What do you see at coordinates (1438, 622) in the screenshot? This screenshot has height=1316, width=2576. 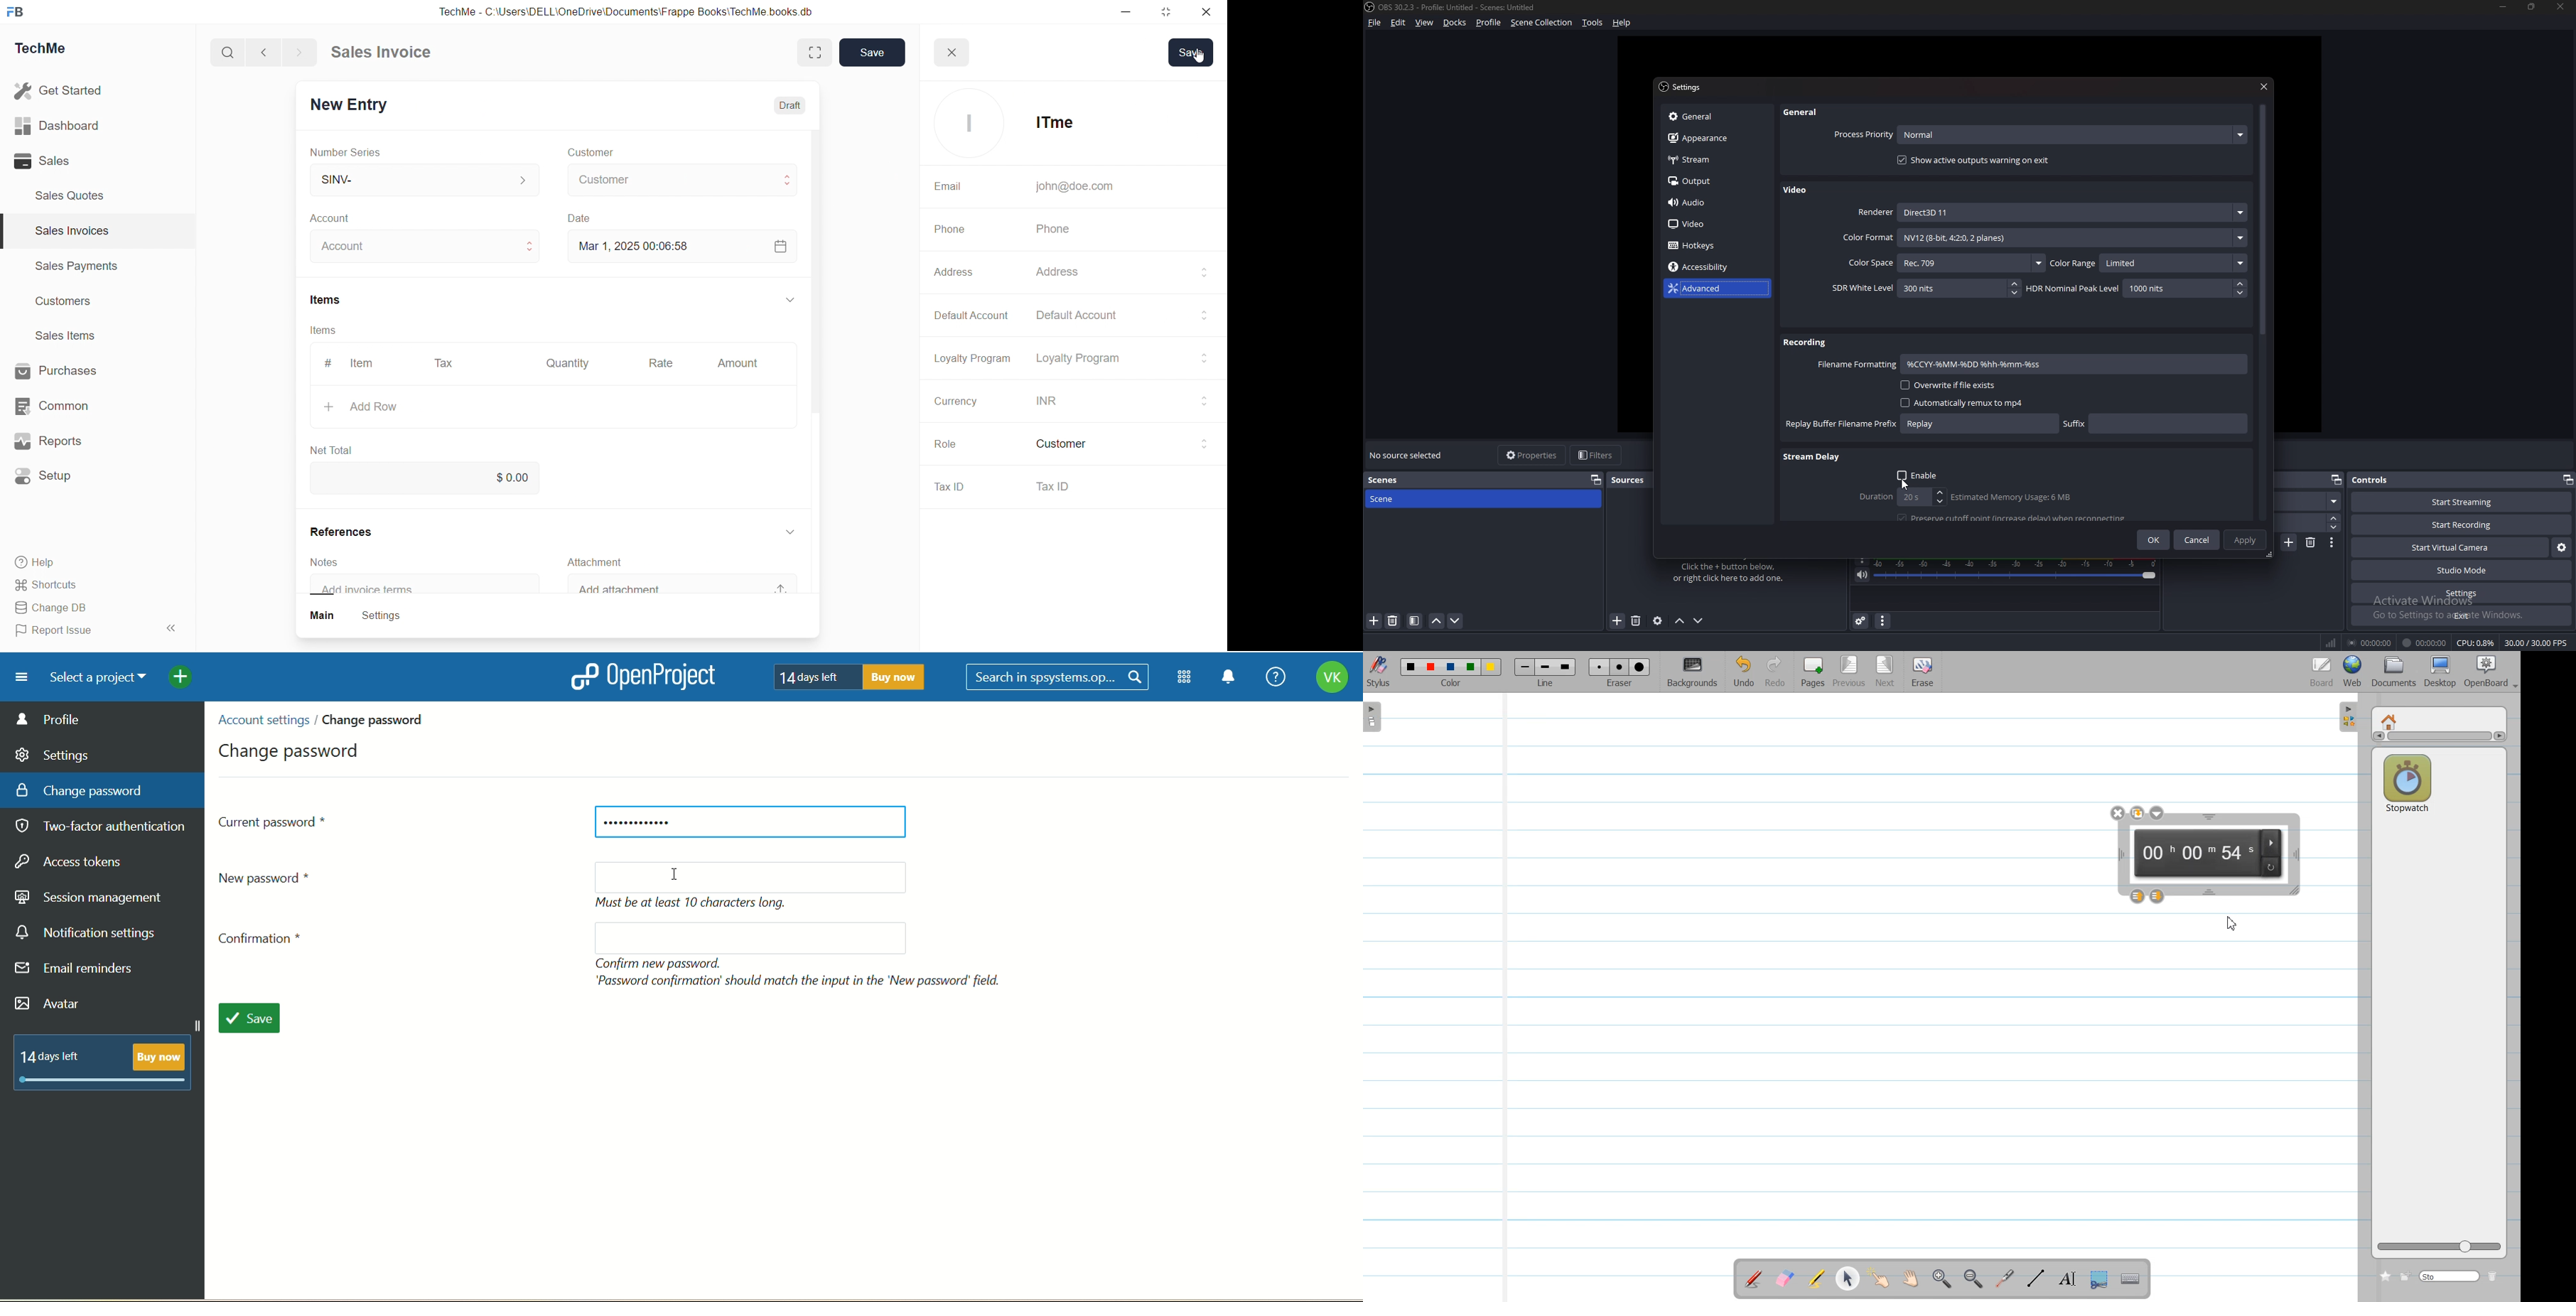 I see `move scene up` at bounding box center [1438, 622].